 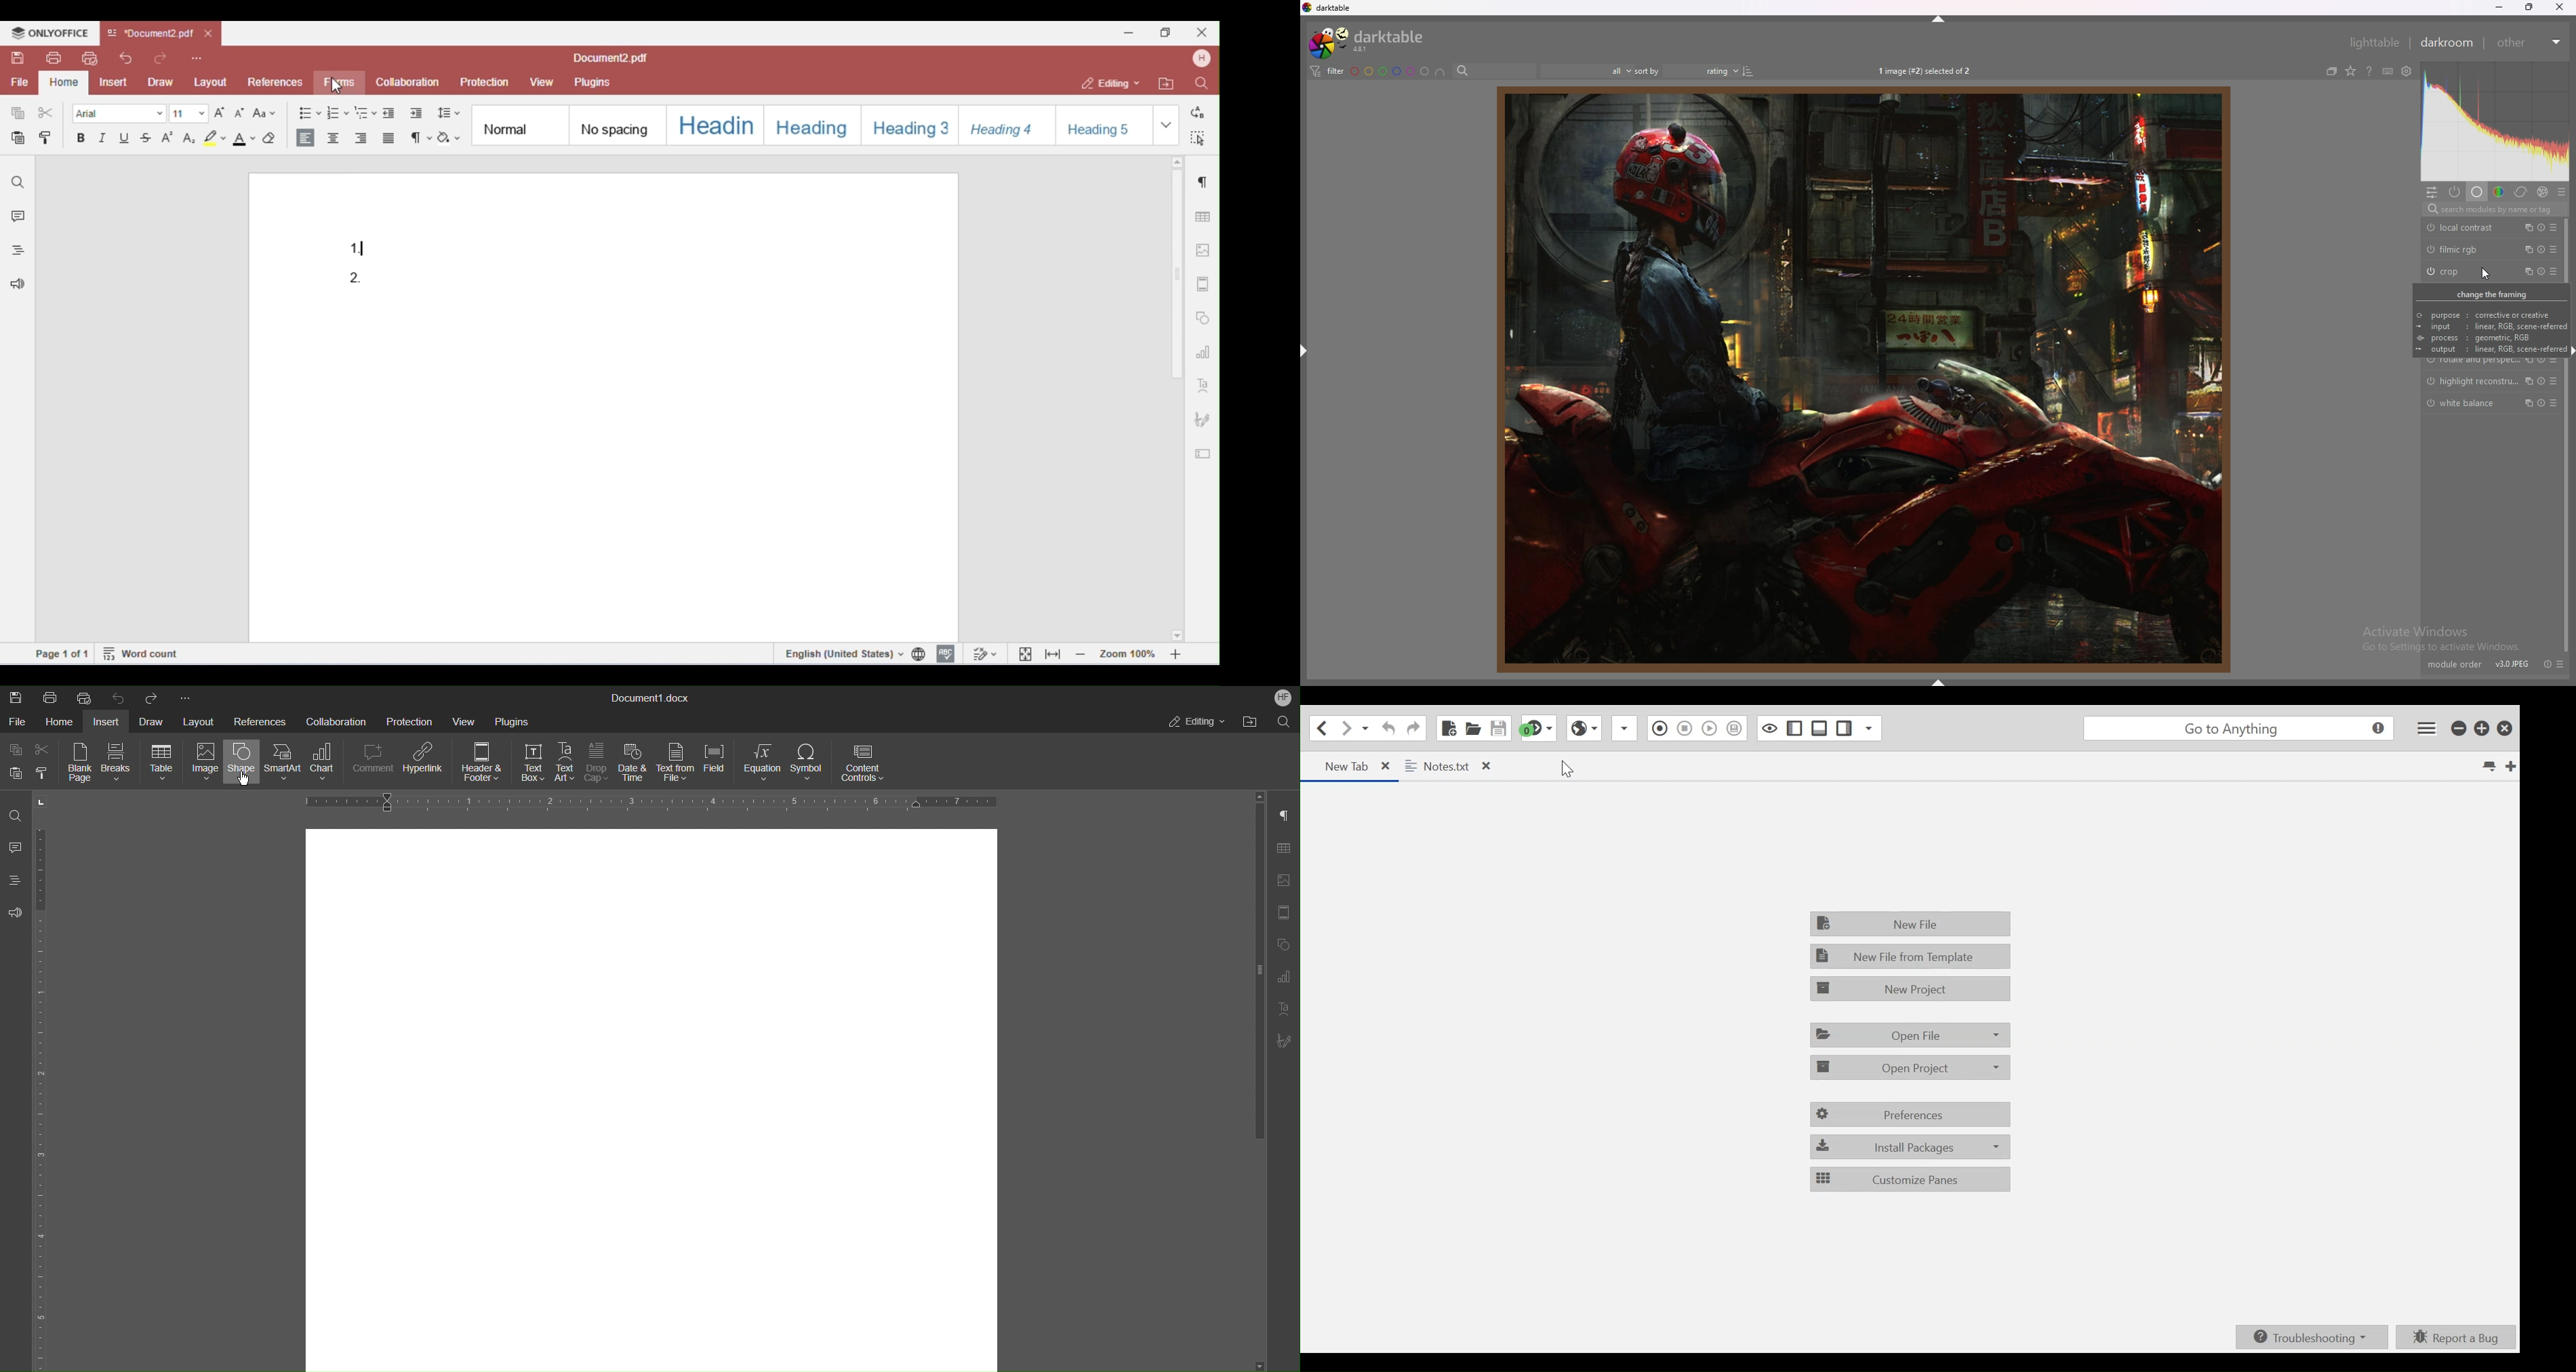 I want to click on Horizontal Ruler, so click(x=46, y=1099).